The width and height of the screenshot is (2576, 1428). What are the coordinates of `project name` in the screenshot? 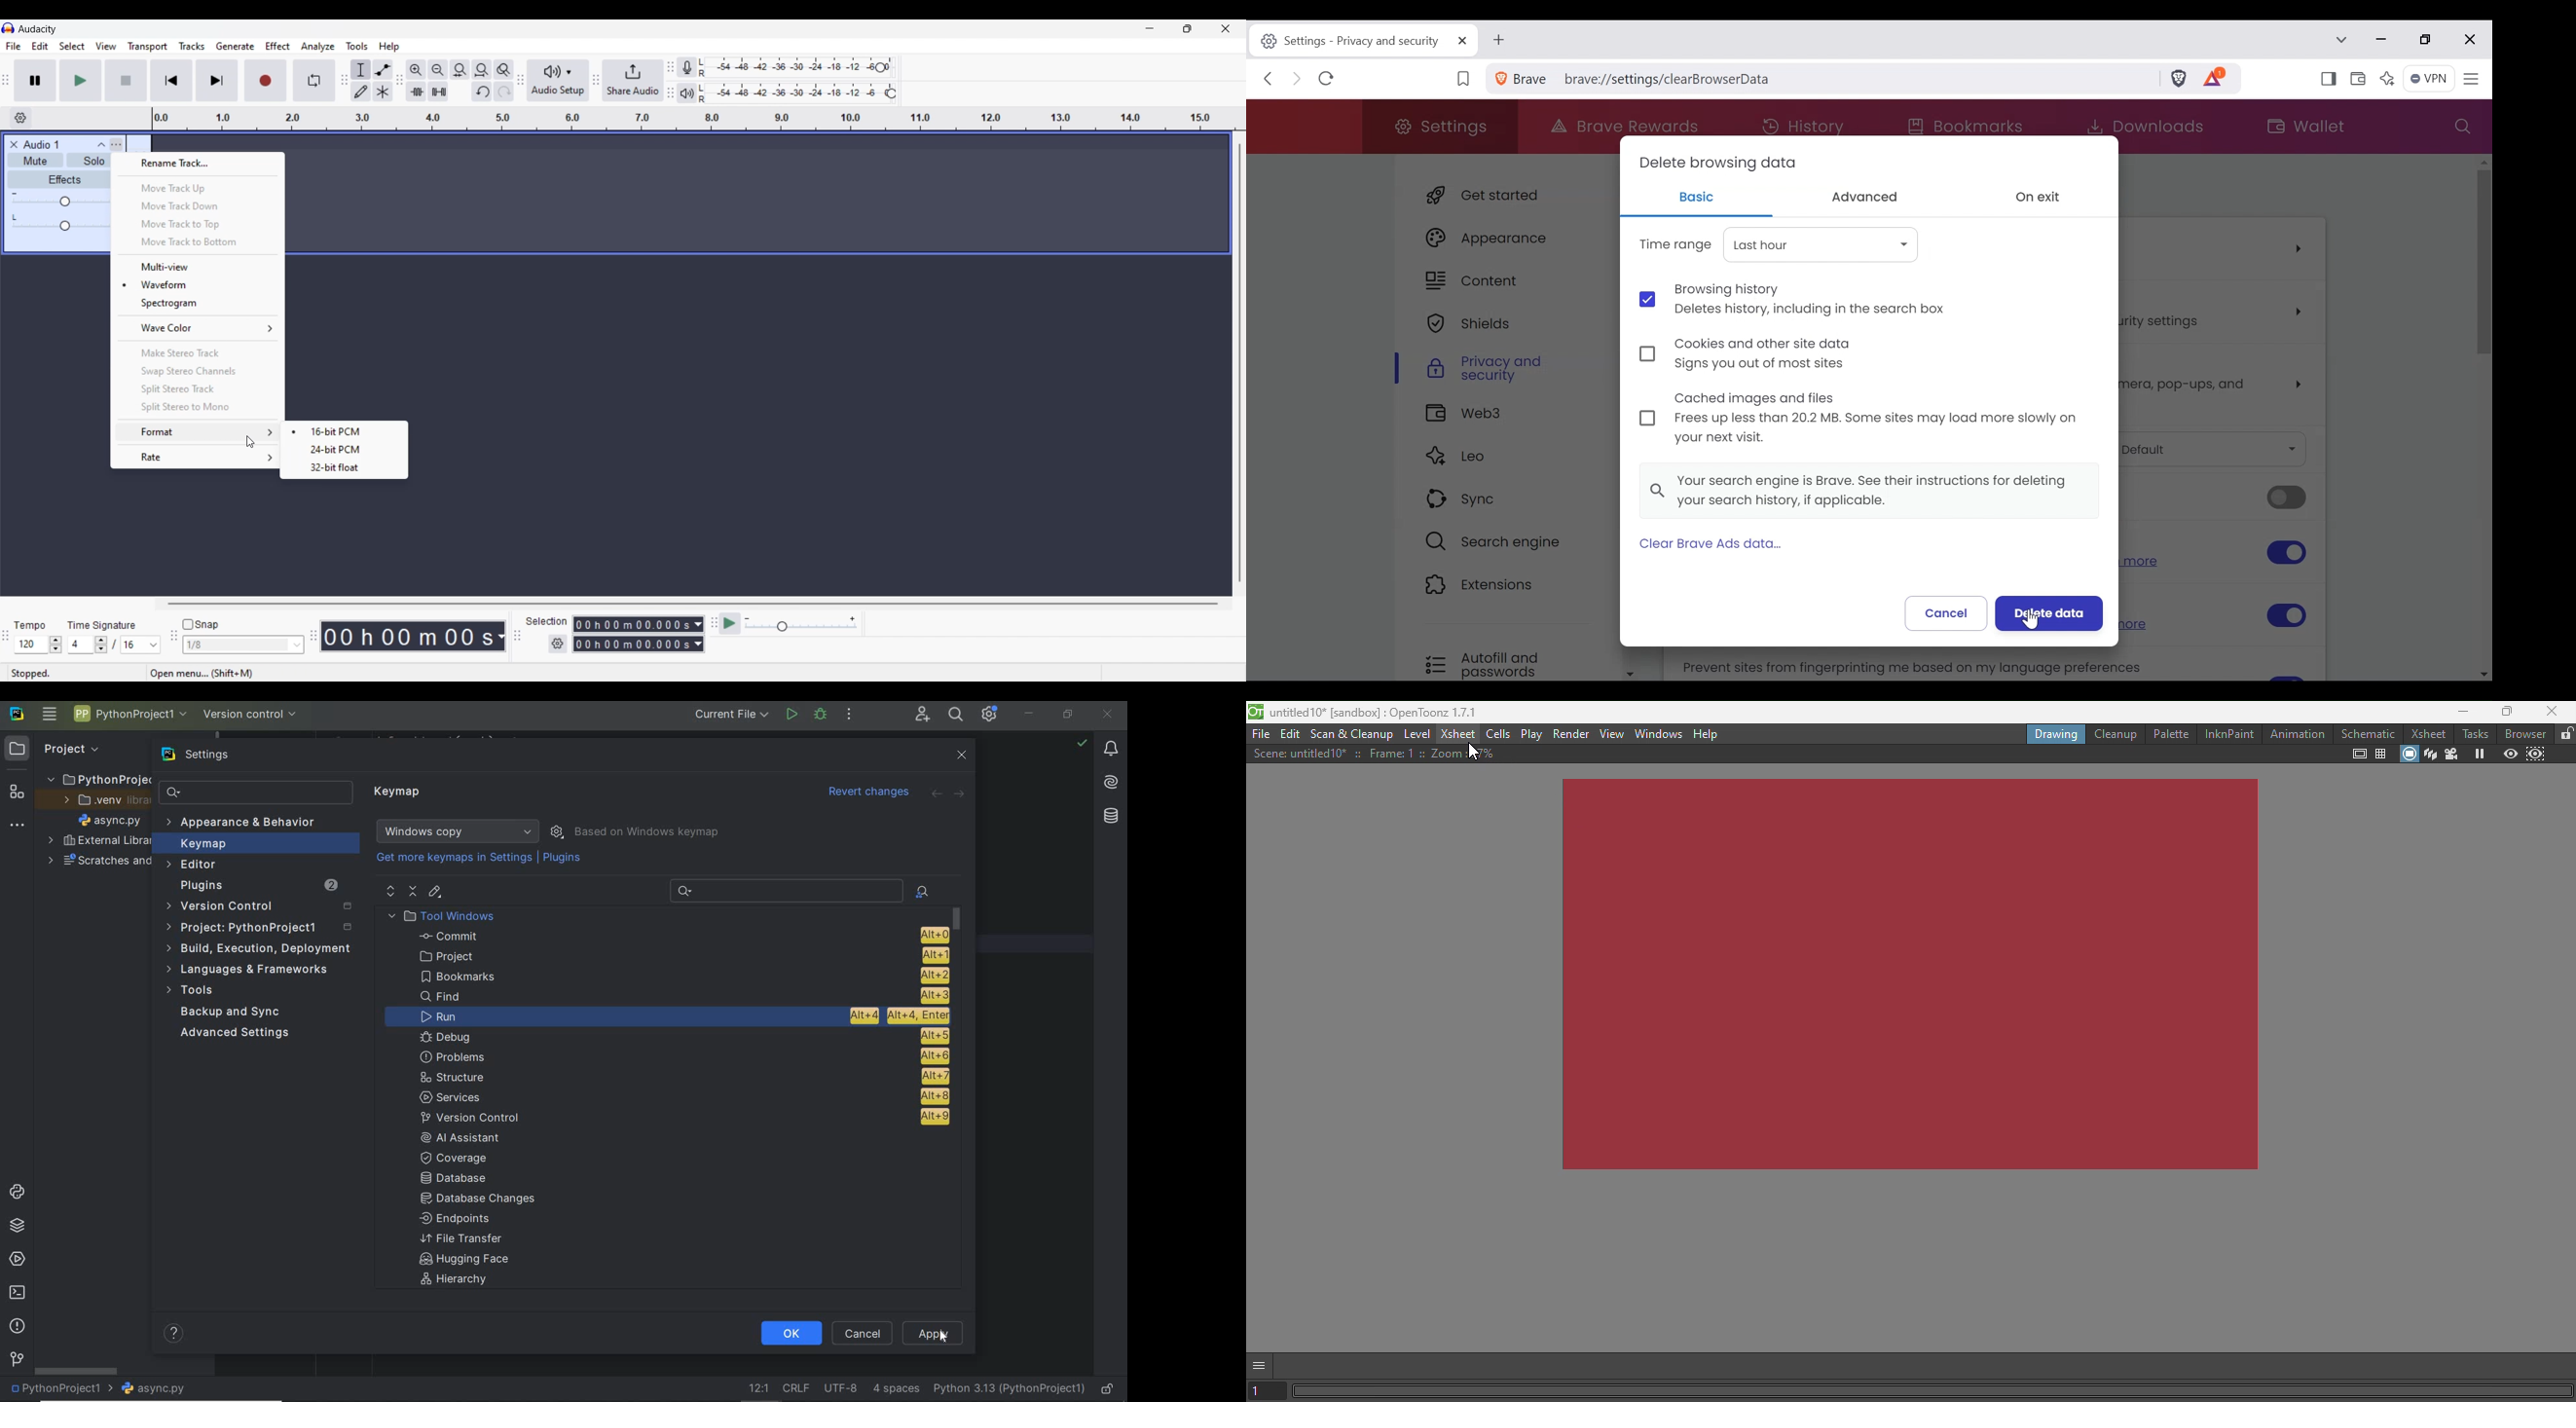 It's located at (58, 1390).